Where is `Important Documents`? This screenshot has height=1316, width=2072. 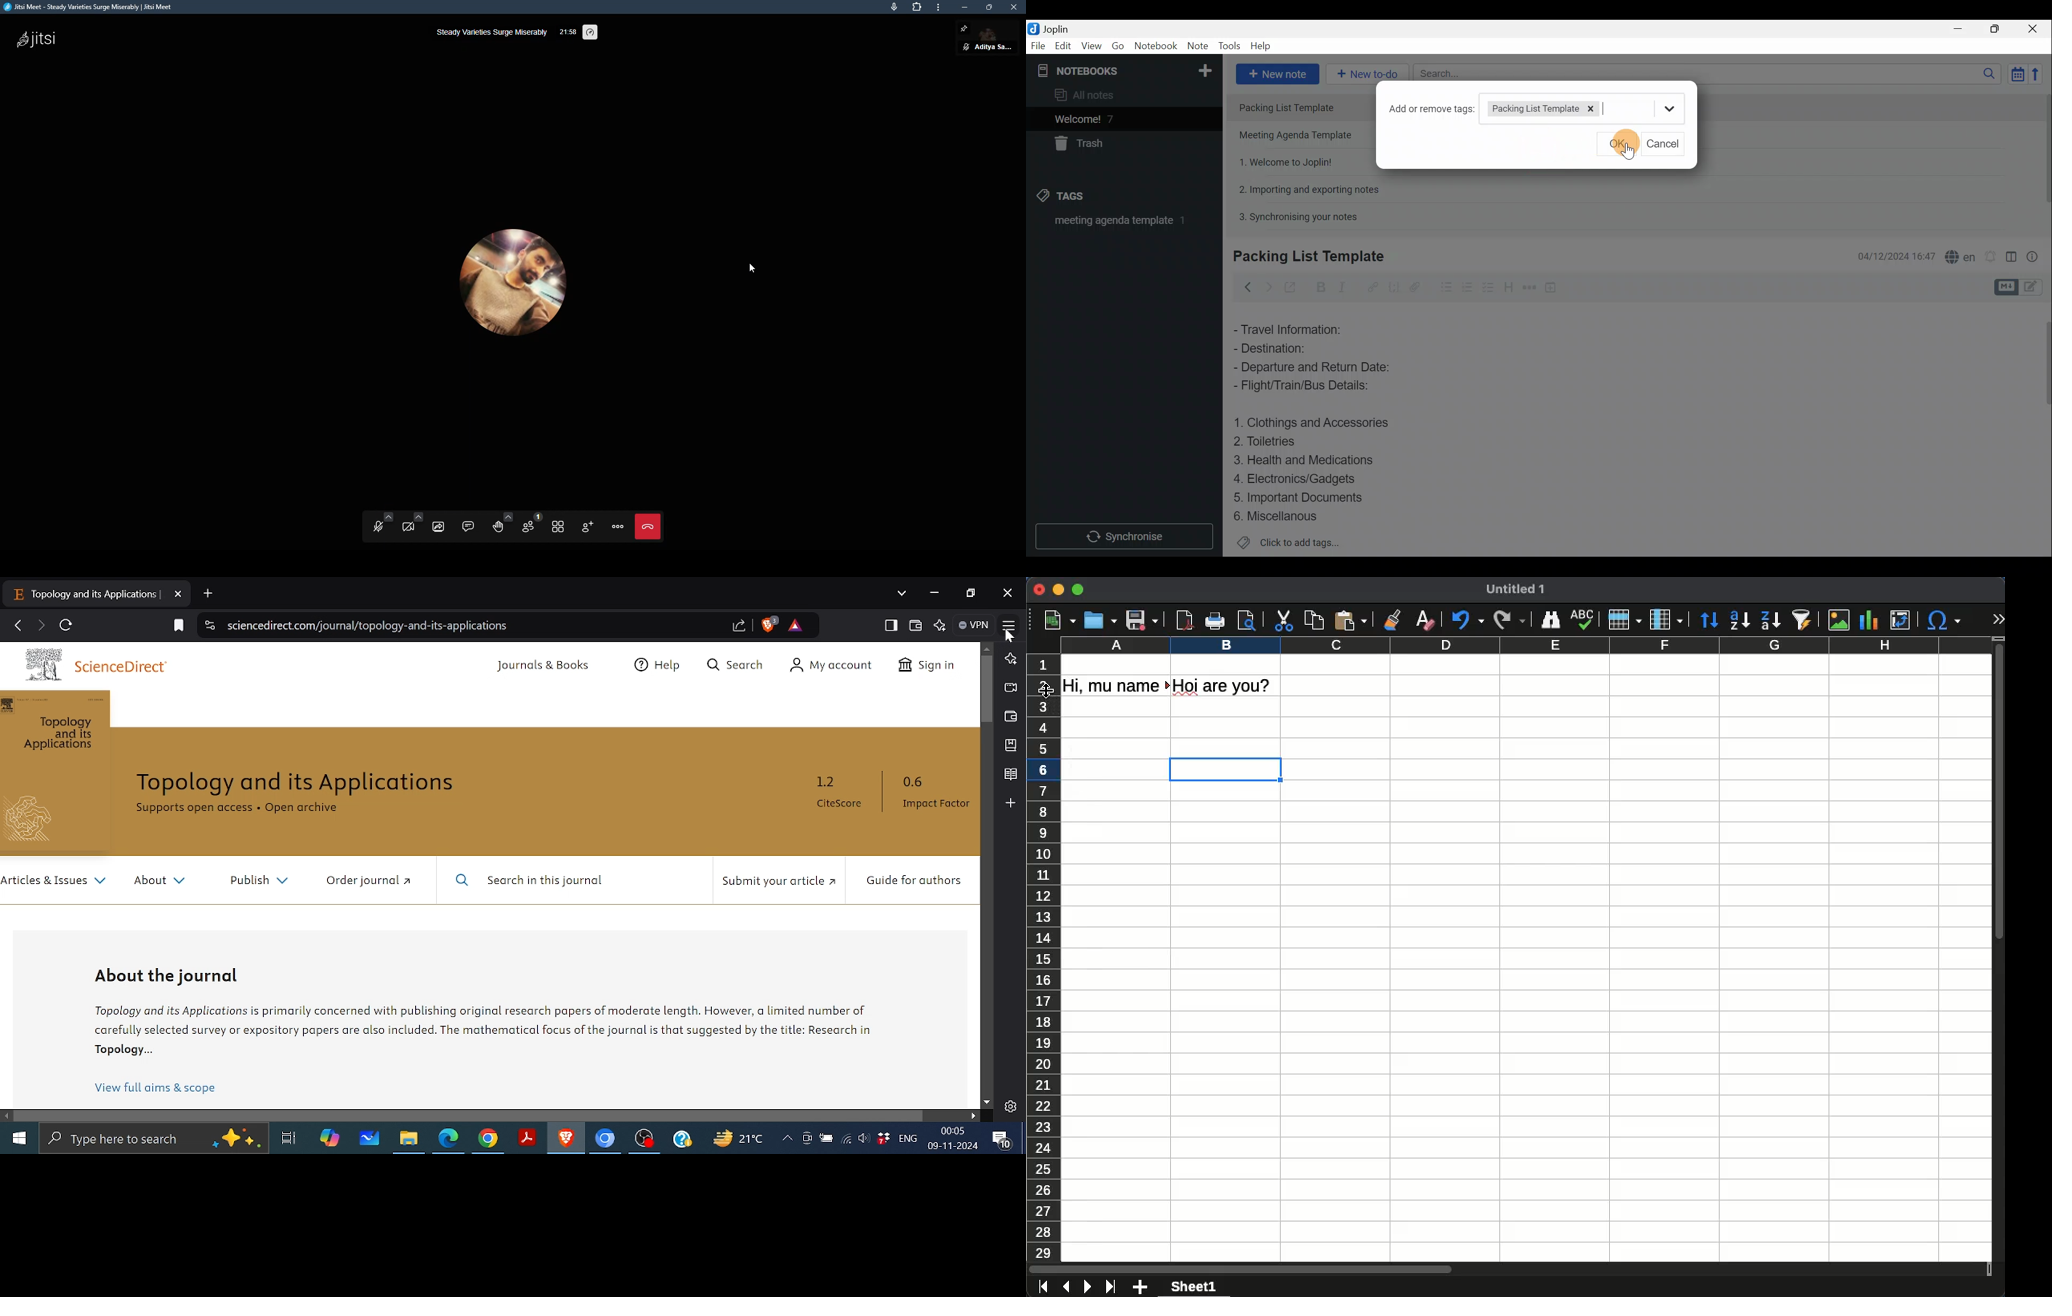
Important Documents is located at coordinates (1301, 497).